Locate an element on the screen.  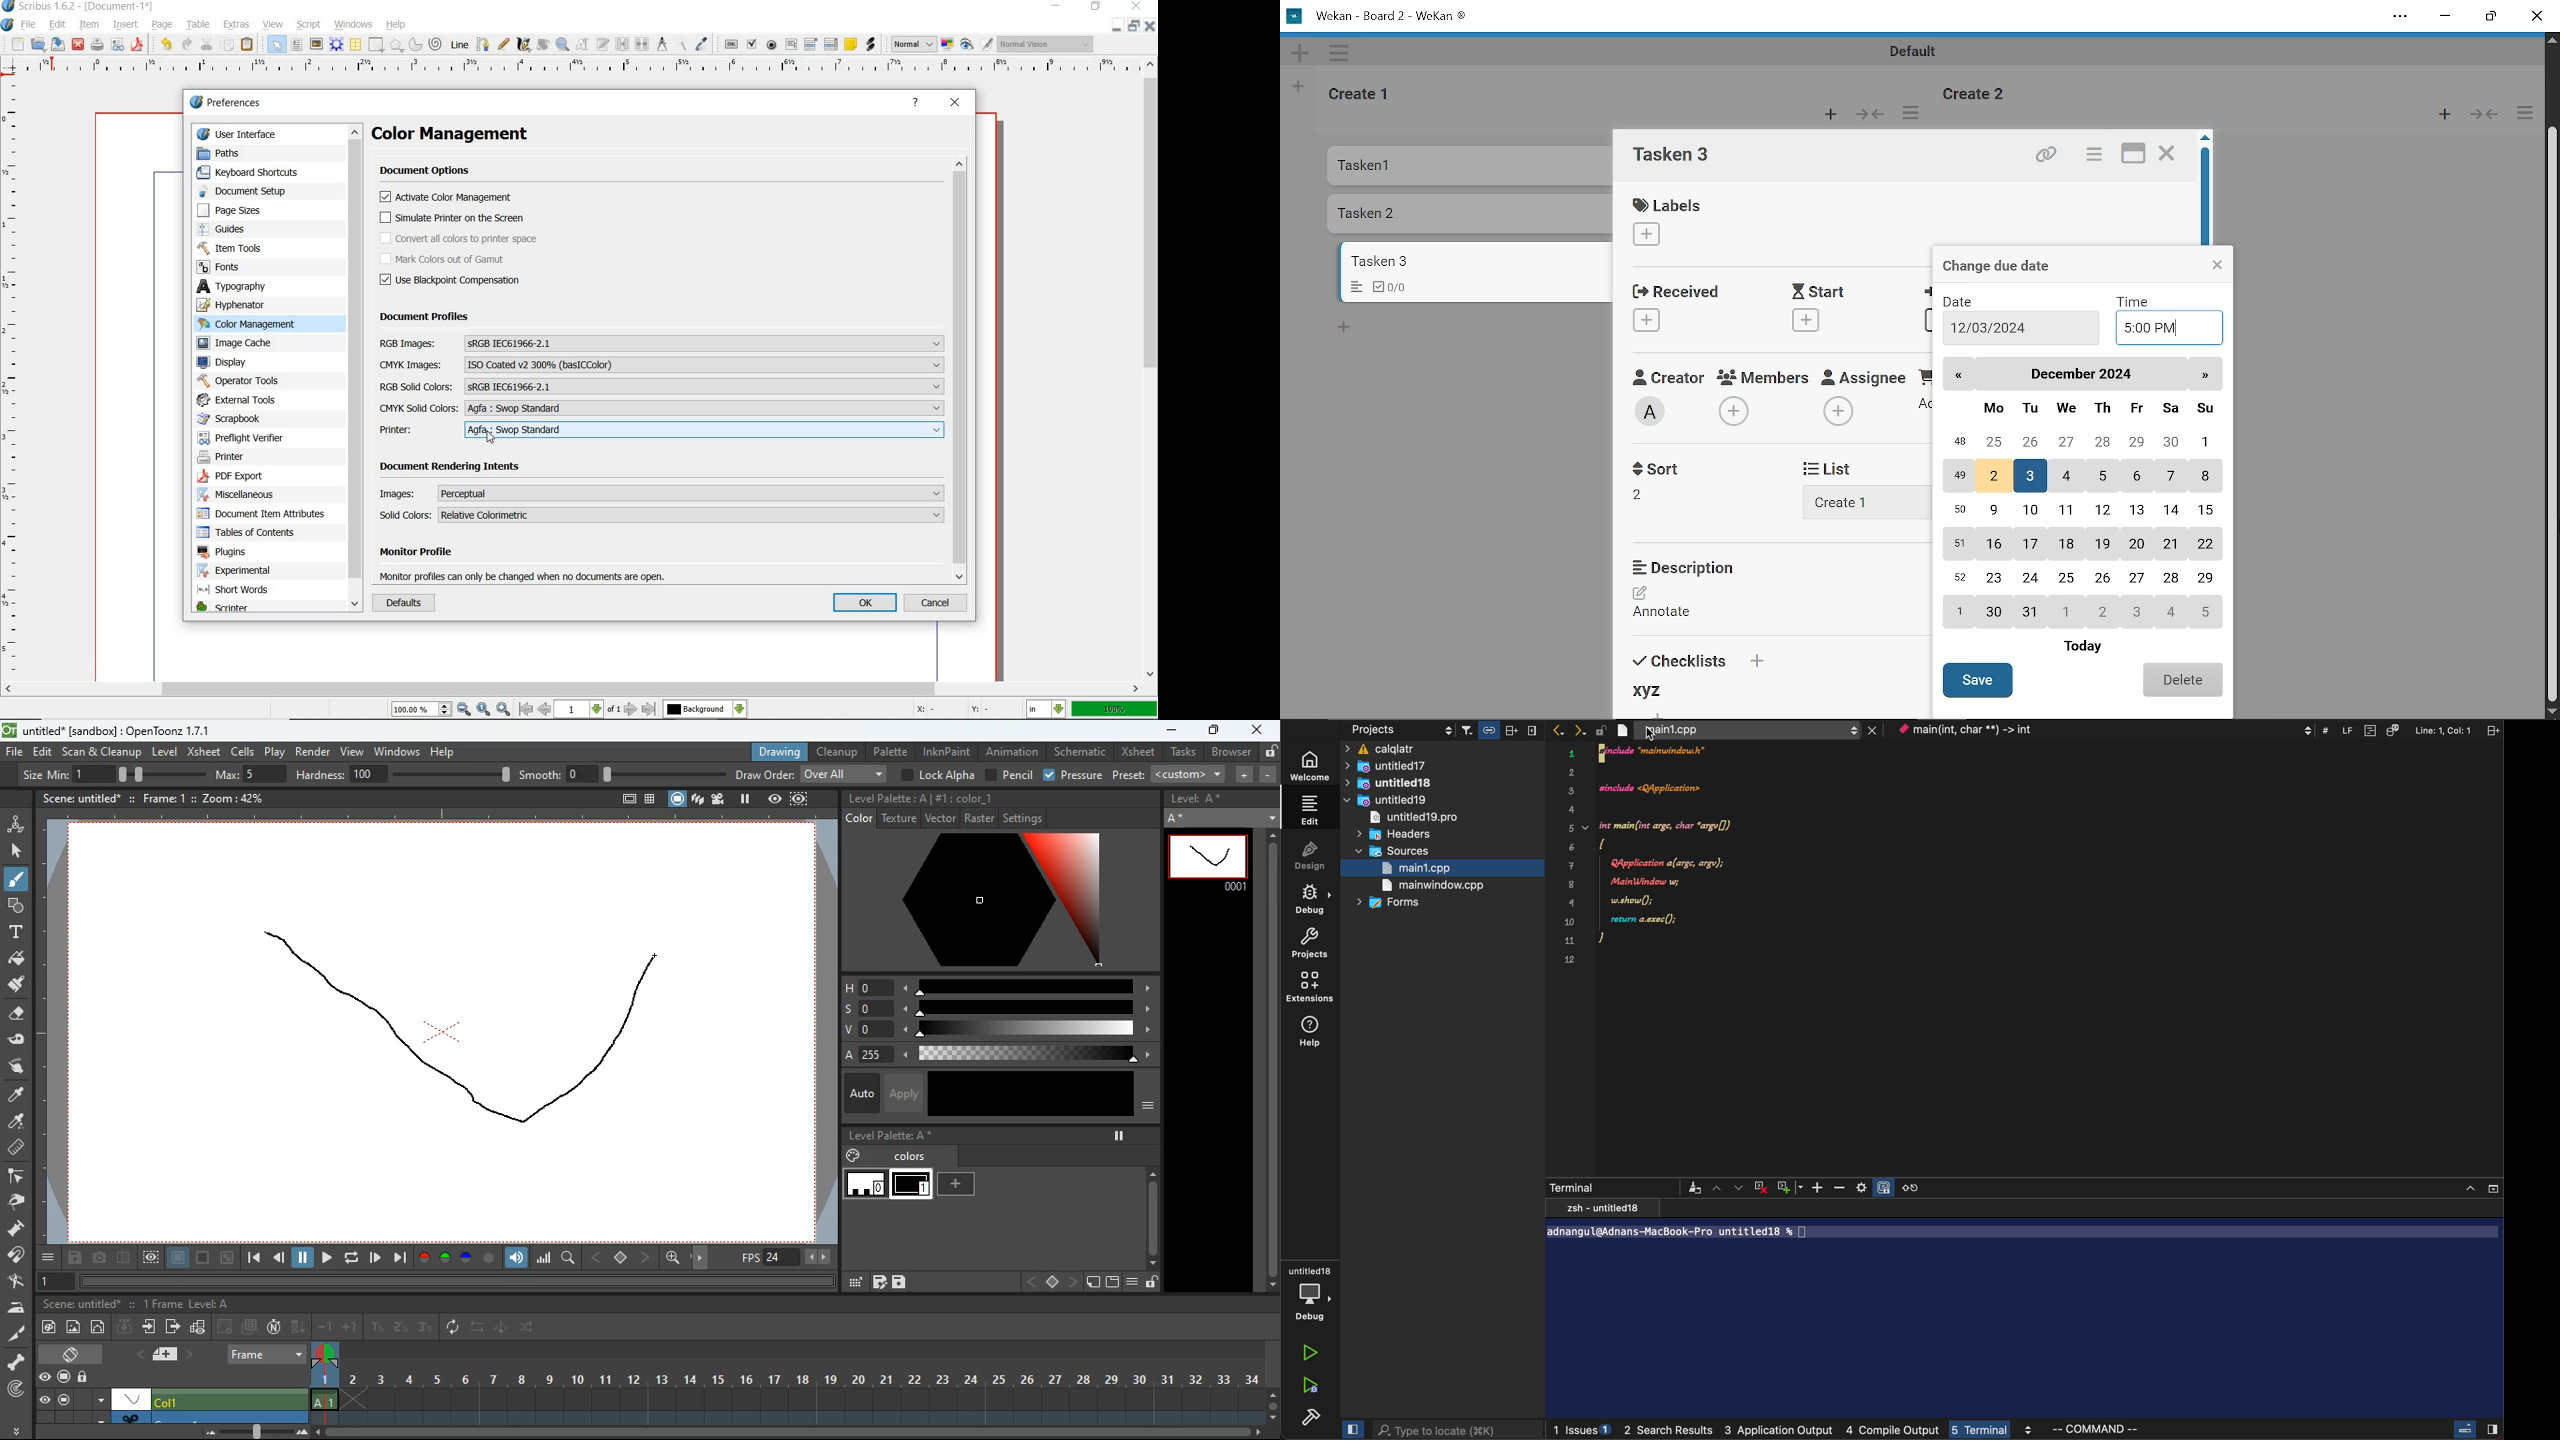
windows is located at coordinates (396, 749).